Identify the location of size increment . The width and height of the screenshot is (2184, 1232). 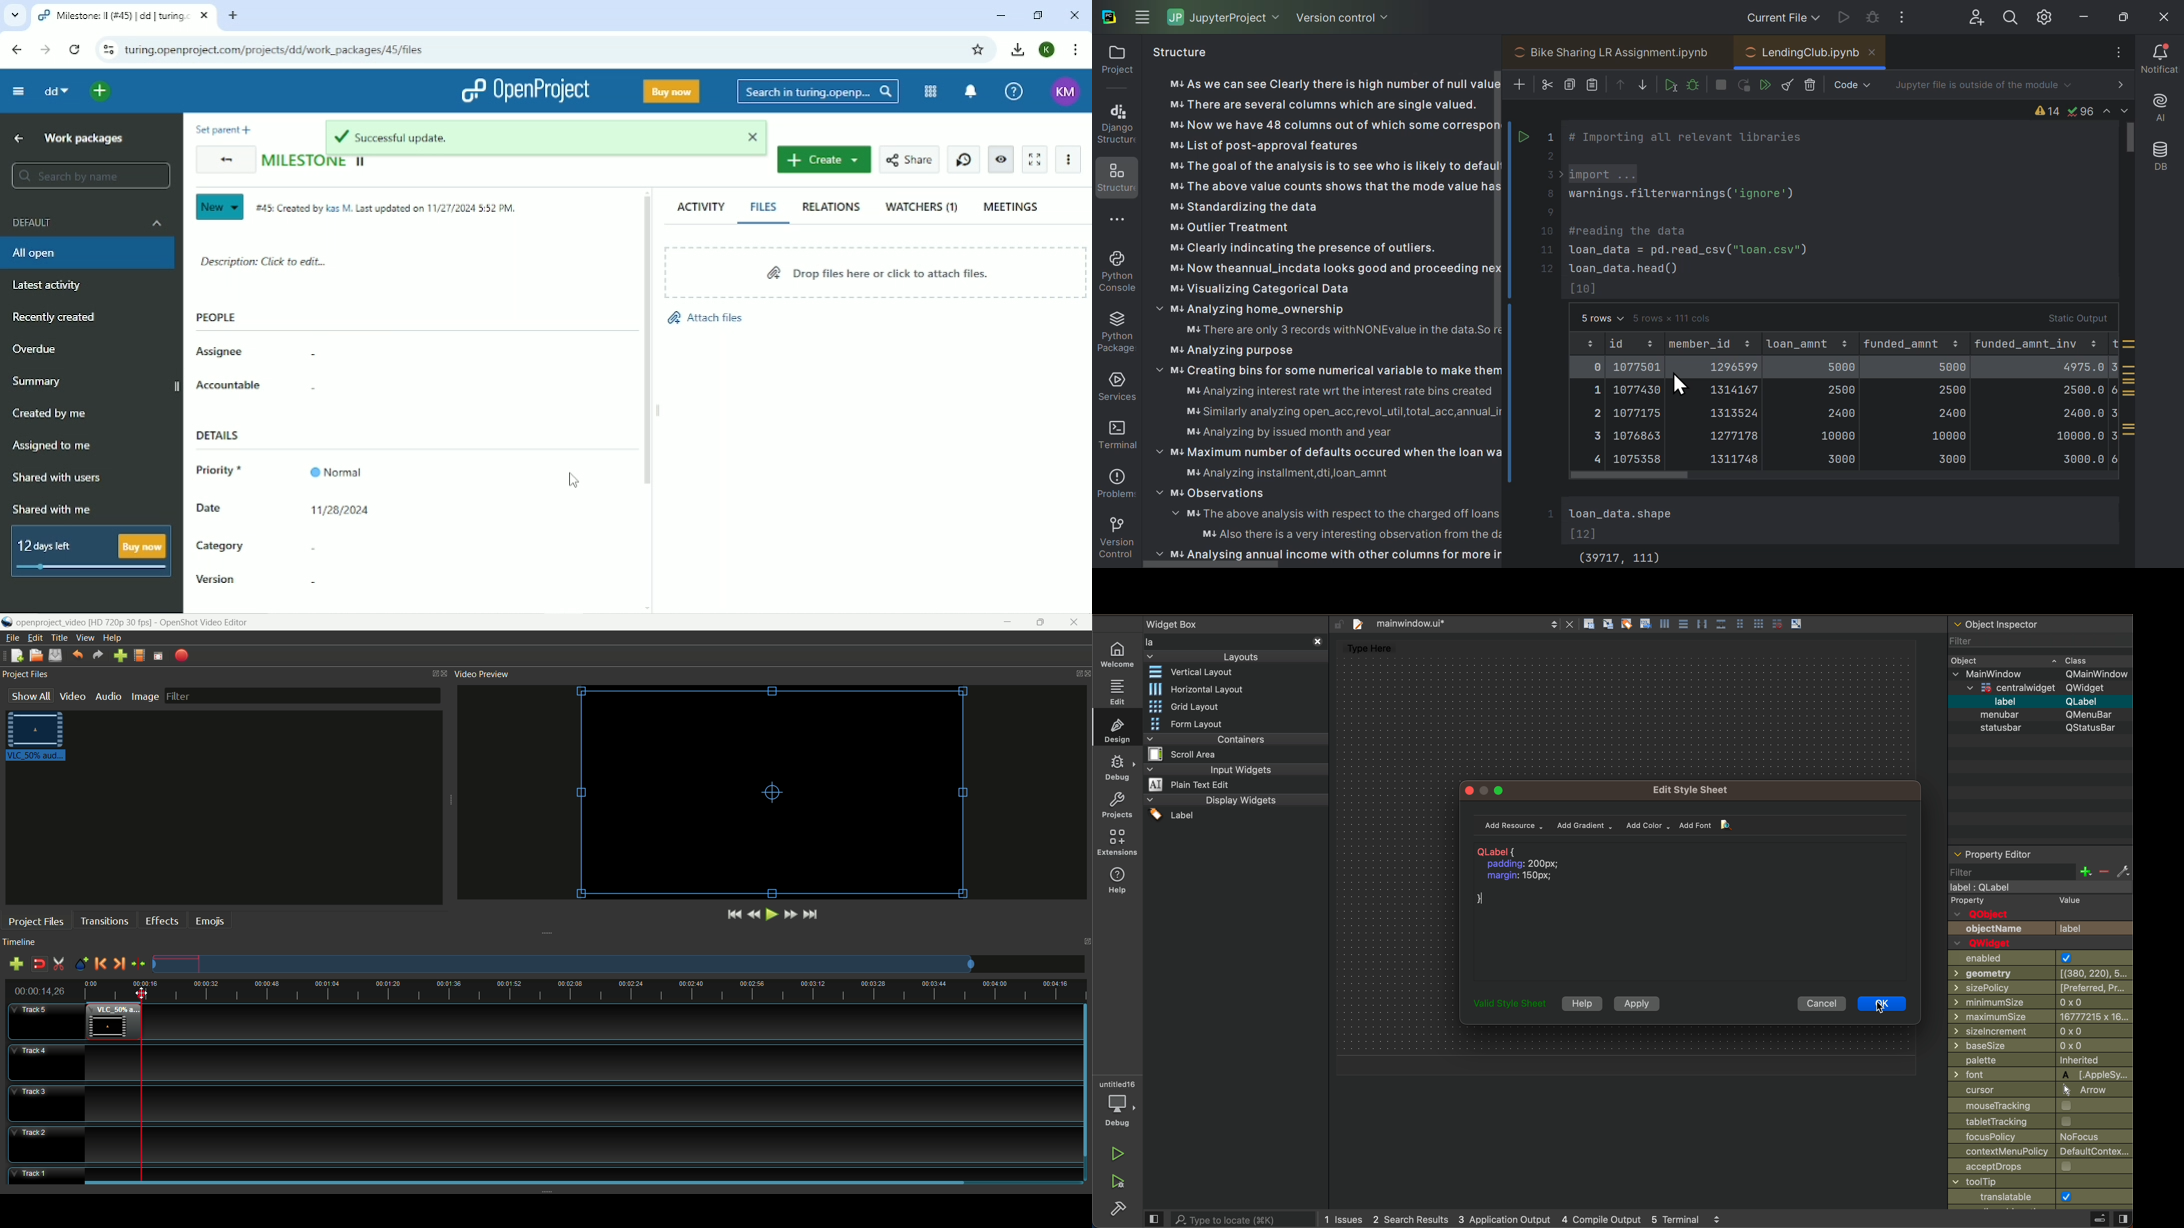
(2040, 1031).